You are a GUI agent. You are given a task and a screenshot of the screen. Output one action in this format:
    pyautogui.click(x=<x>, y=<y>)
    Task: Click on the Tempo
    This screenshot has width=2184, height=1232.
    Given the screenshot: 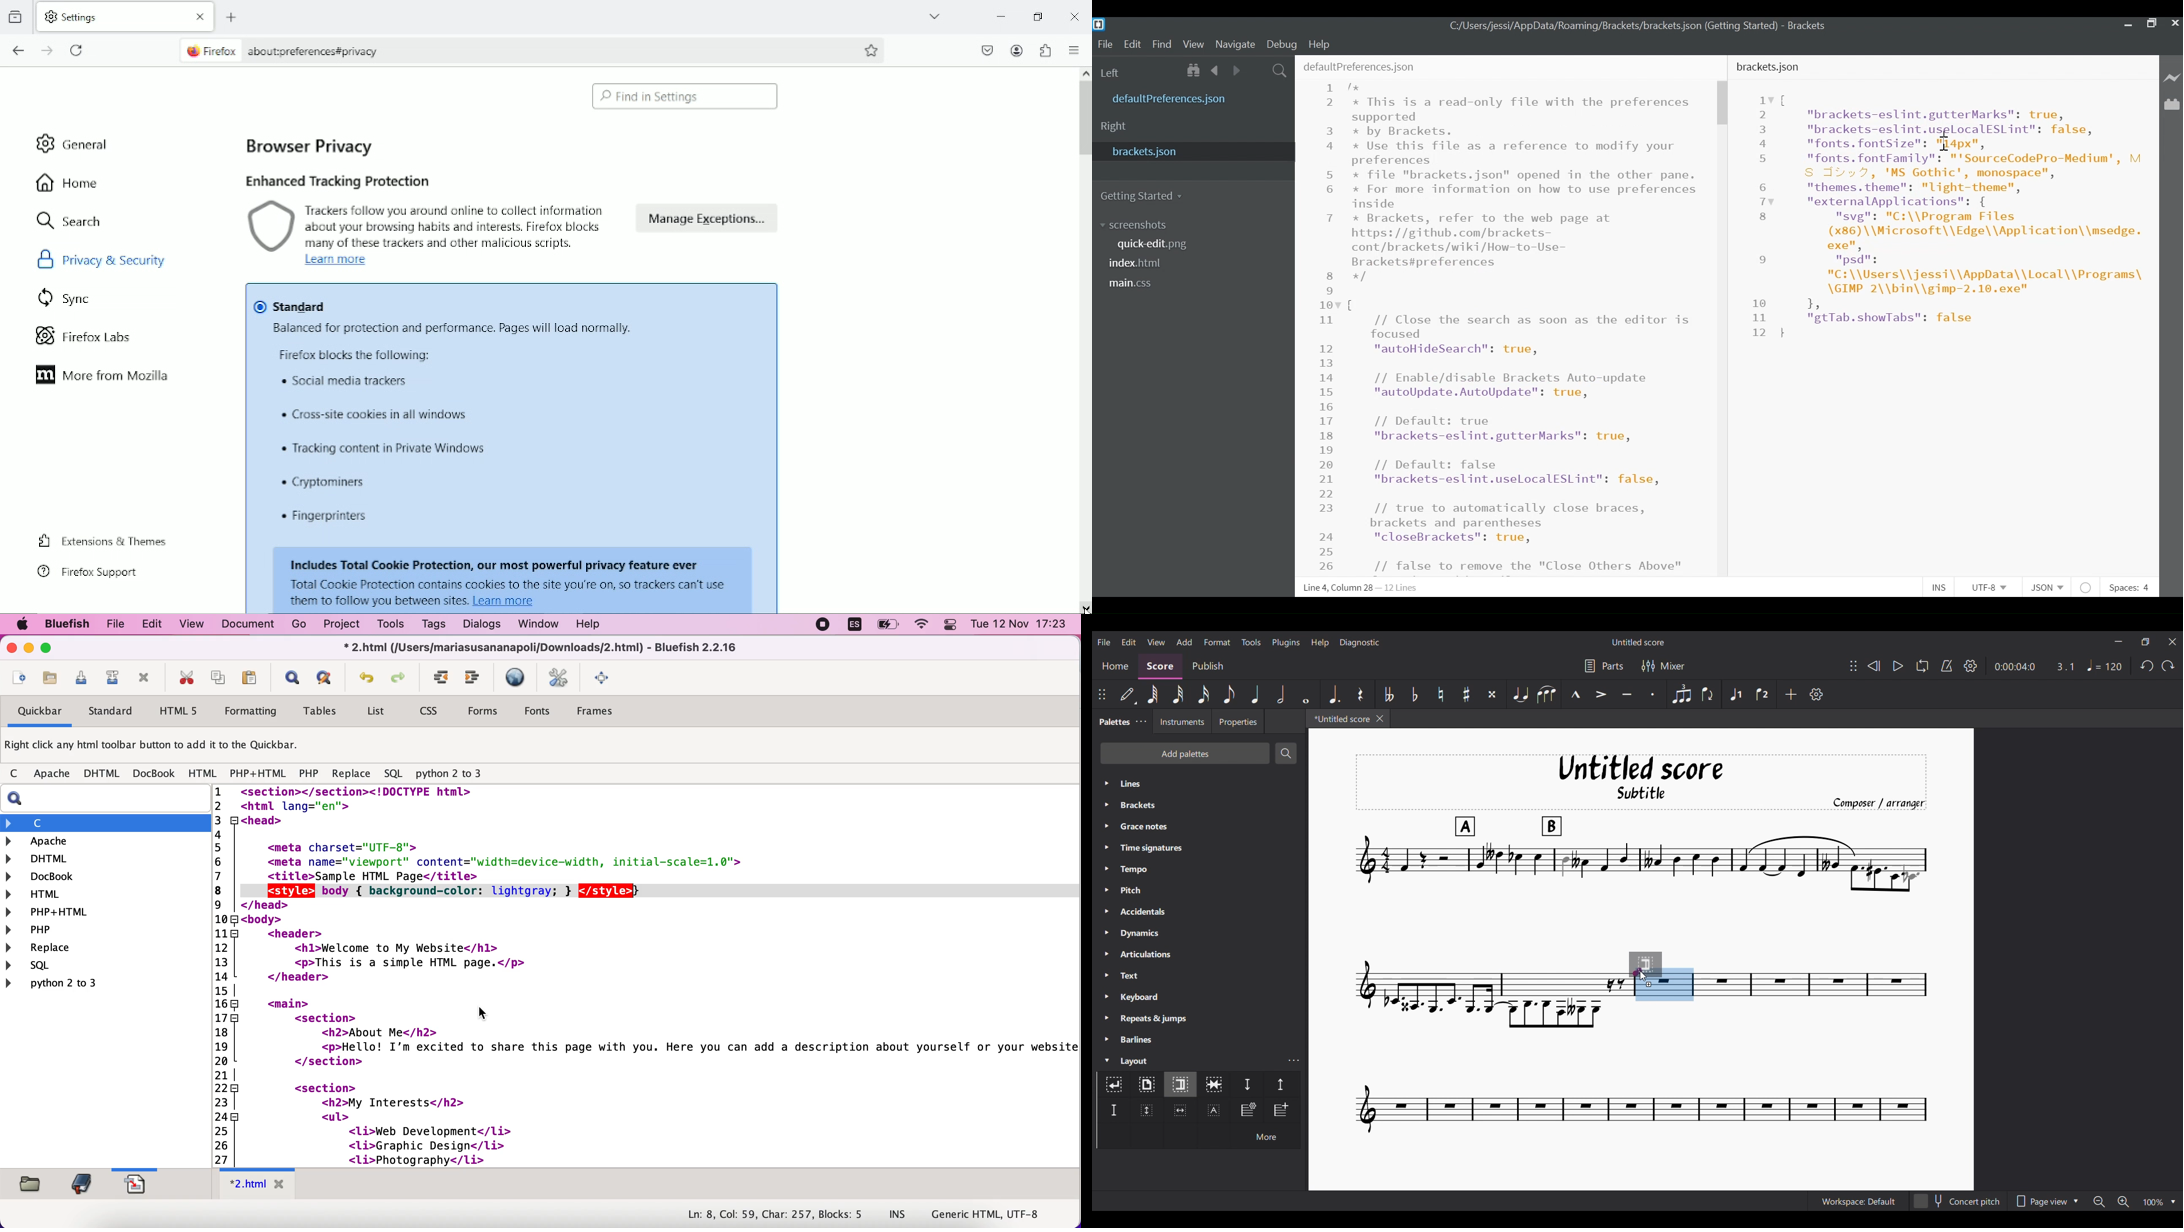 What is the action you would take?
    pyautogui.click(x=1200, y=869)
    